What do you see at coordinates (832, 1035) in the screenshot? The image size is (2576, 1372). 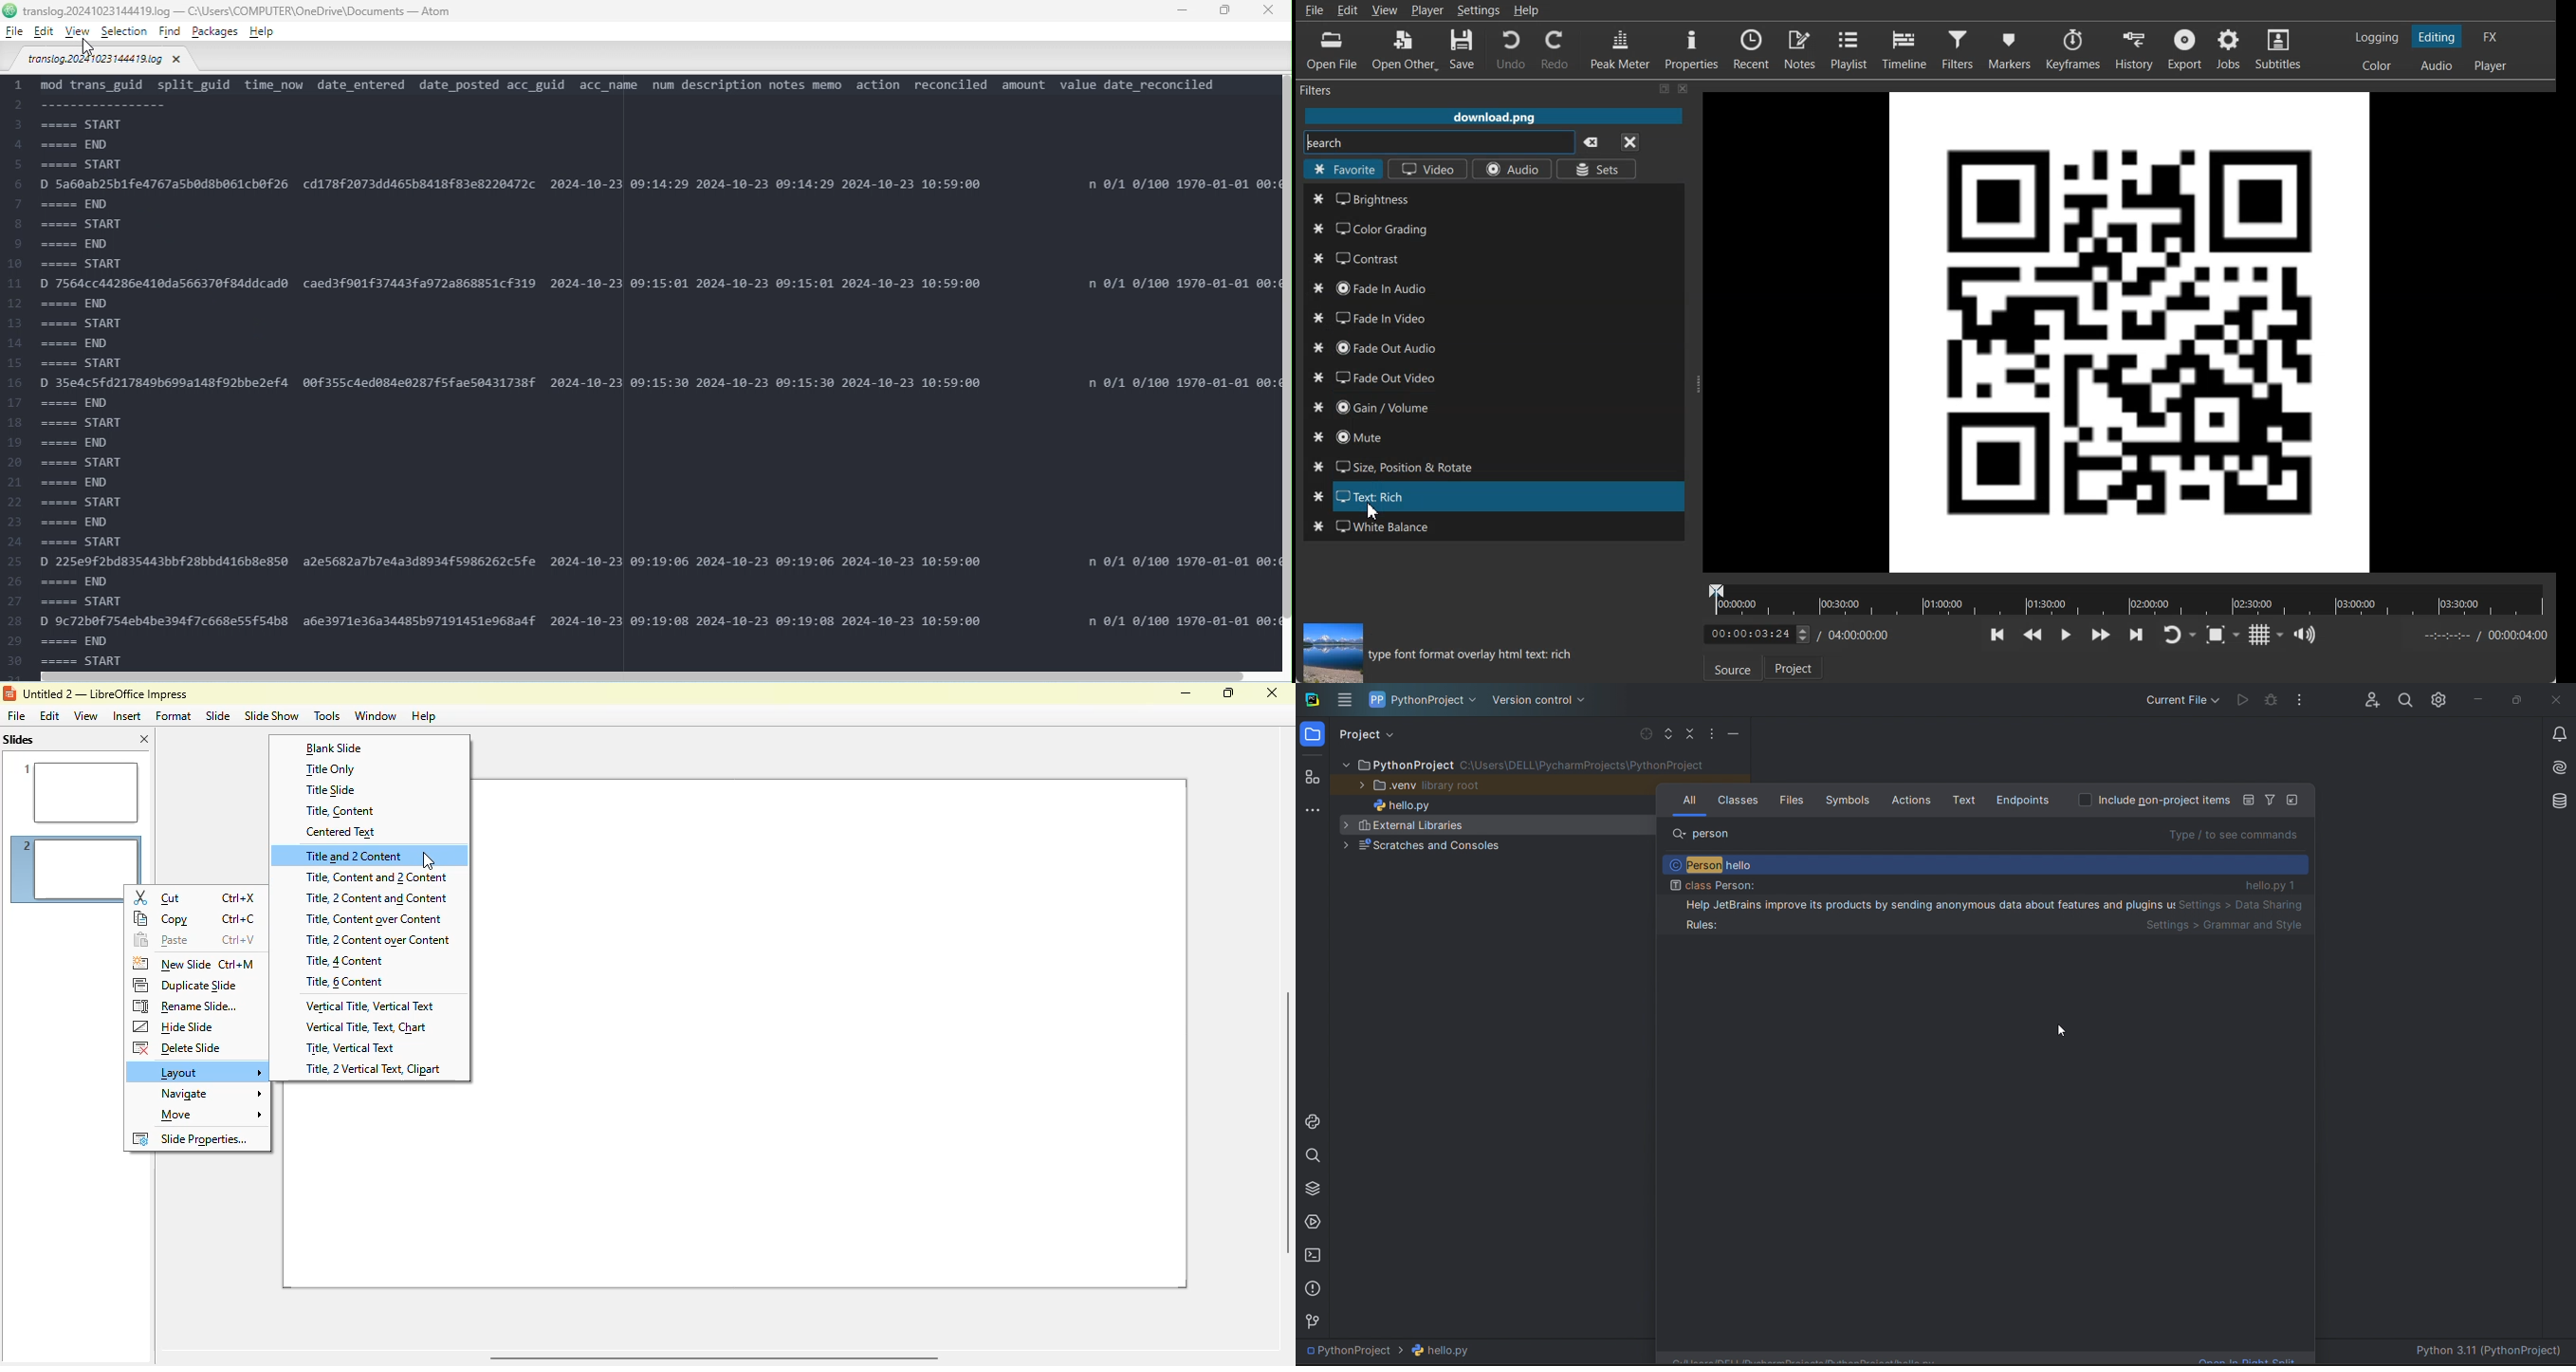 I see `slide 2` at bounding box center [832, 1035].